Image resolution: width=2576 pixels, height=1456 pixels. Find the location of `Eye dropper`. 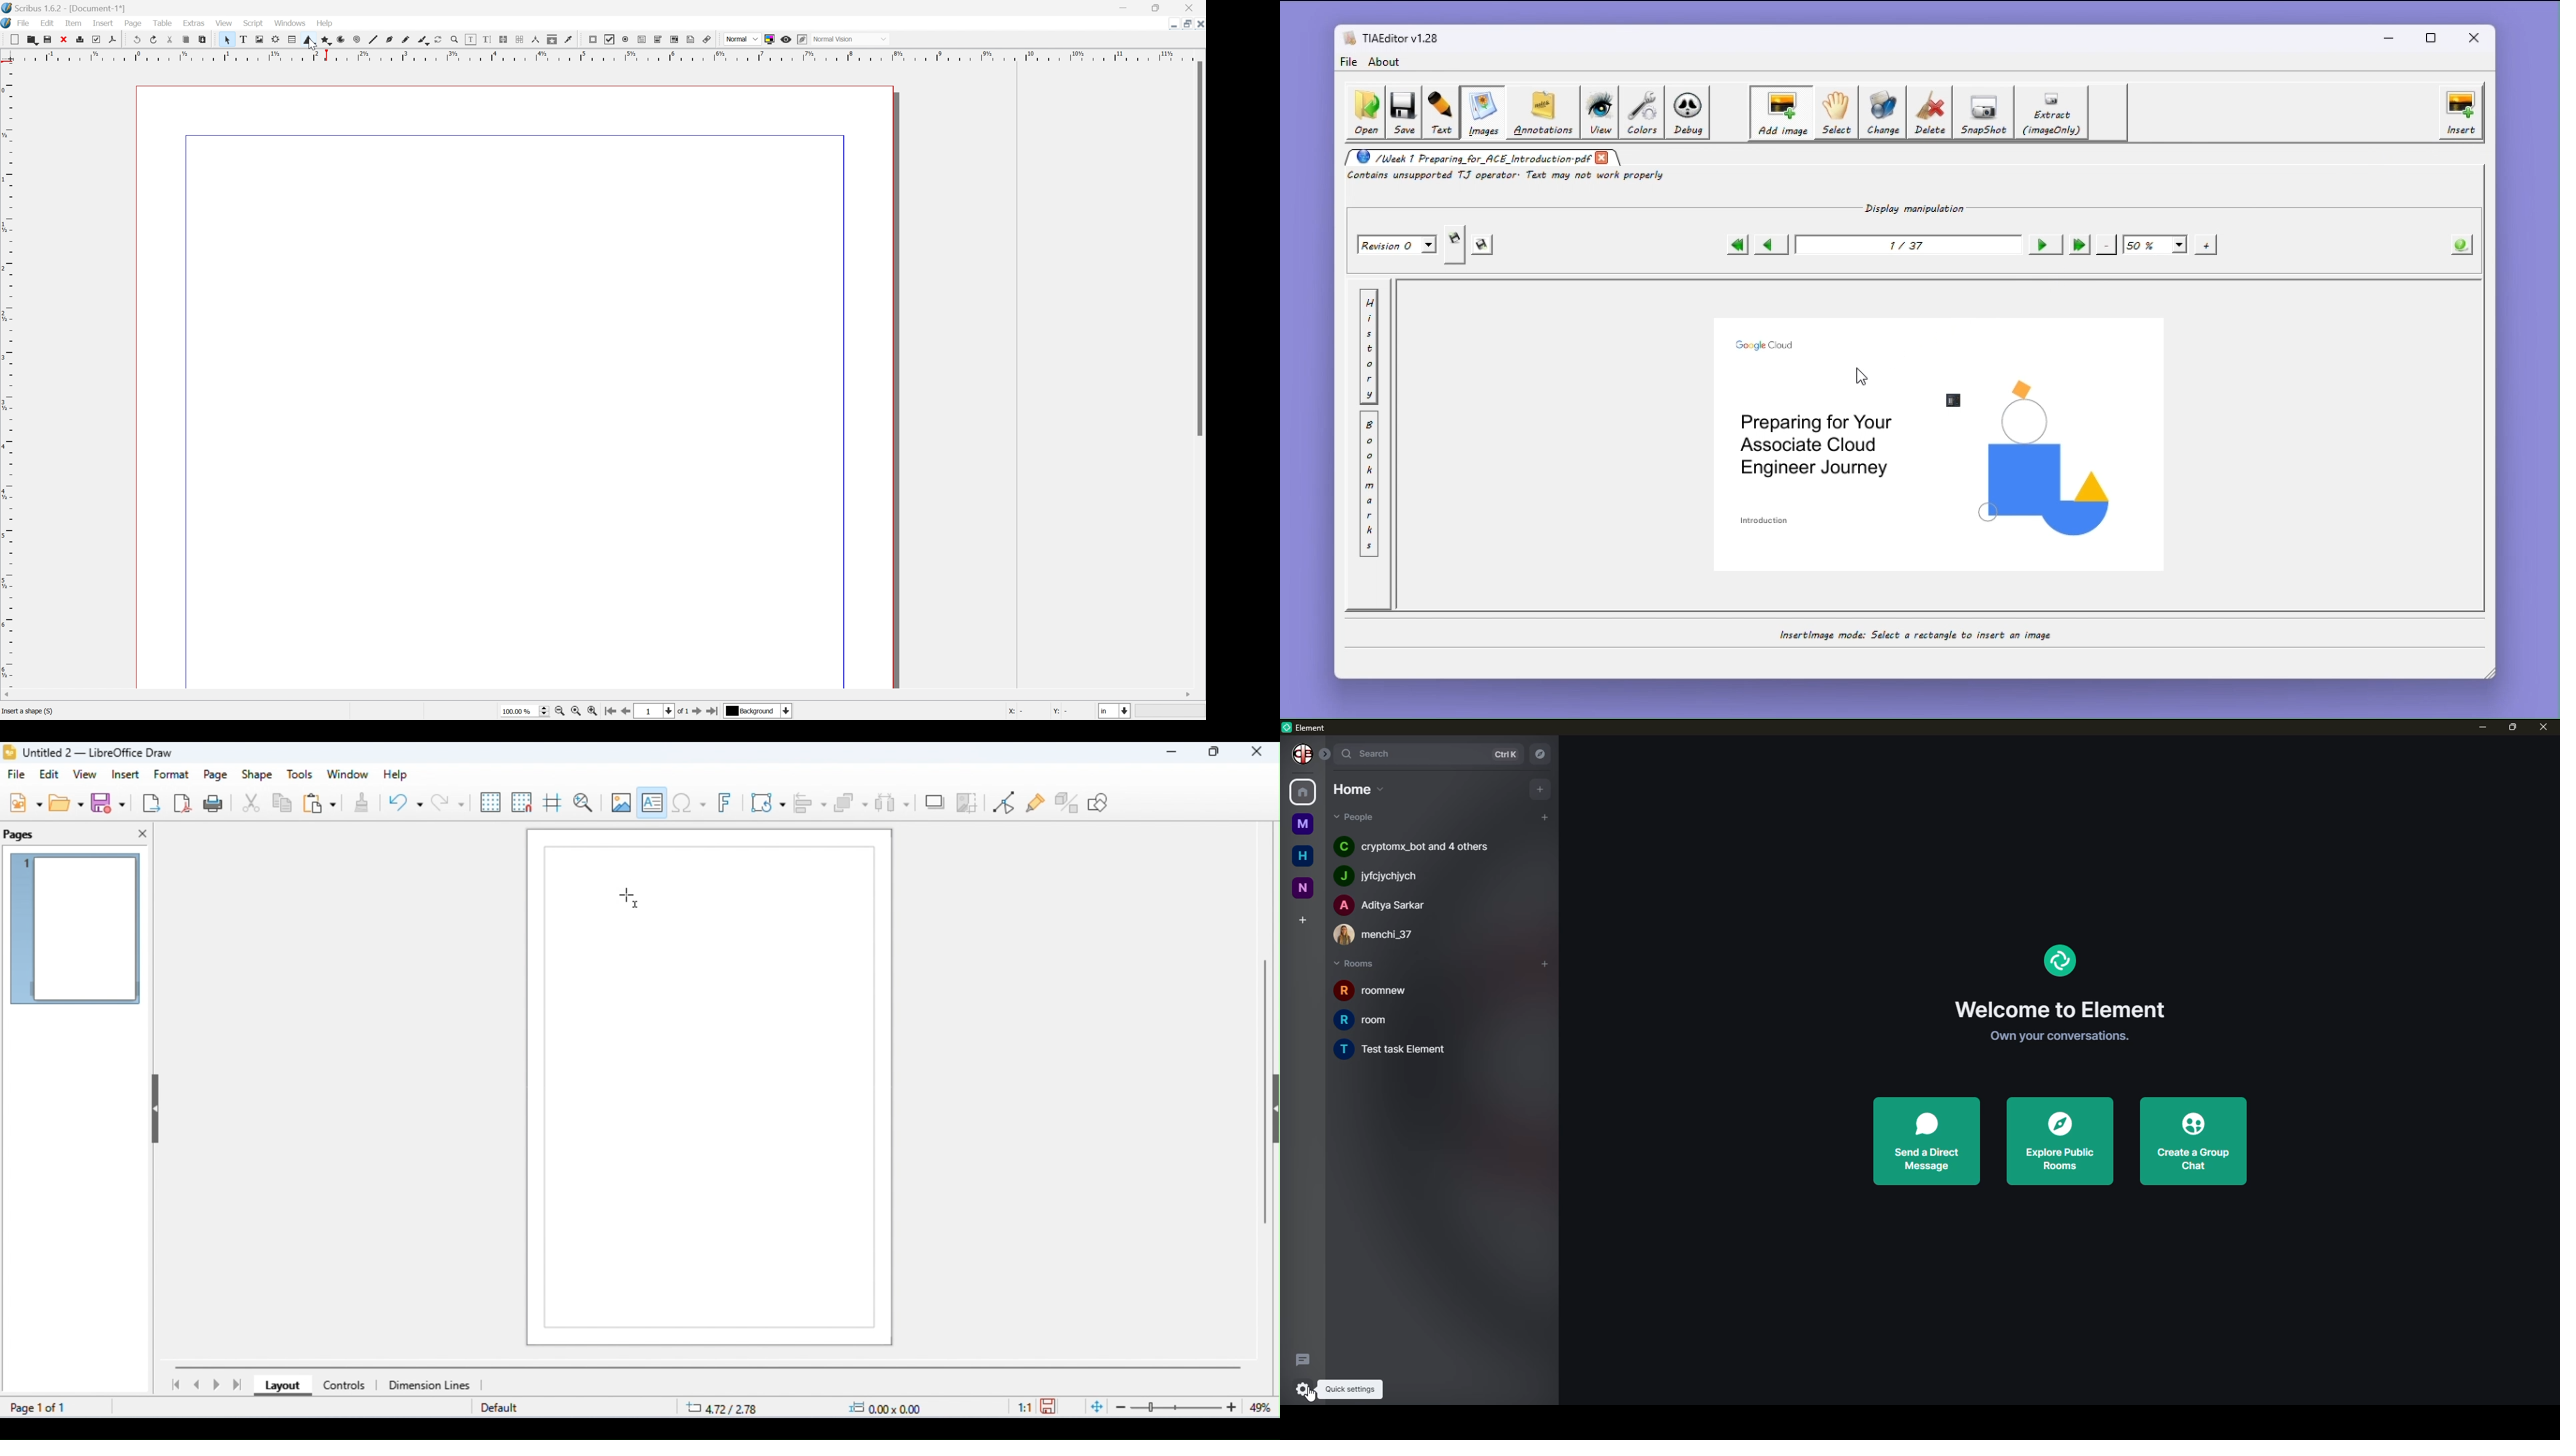

Eye dropper is located at coordinates (572, 40).